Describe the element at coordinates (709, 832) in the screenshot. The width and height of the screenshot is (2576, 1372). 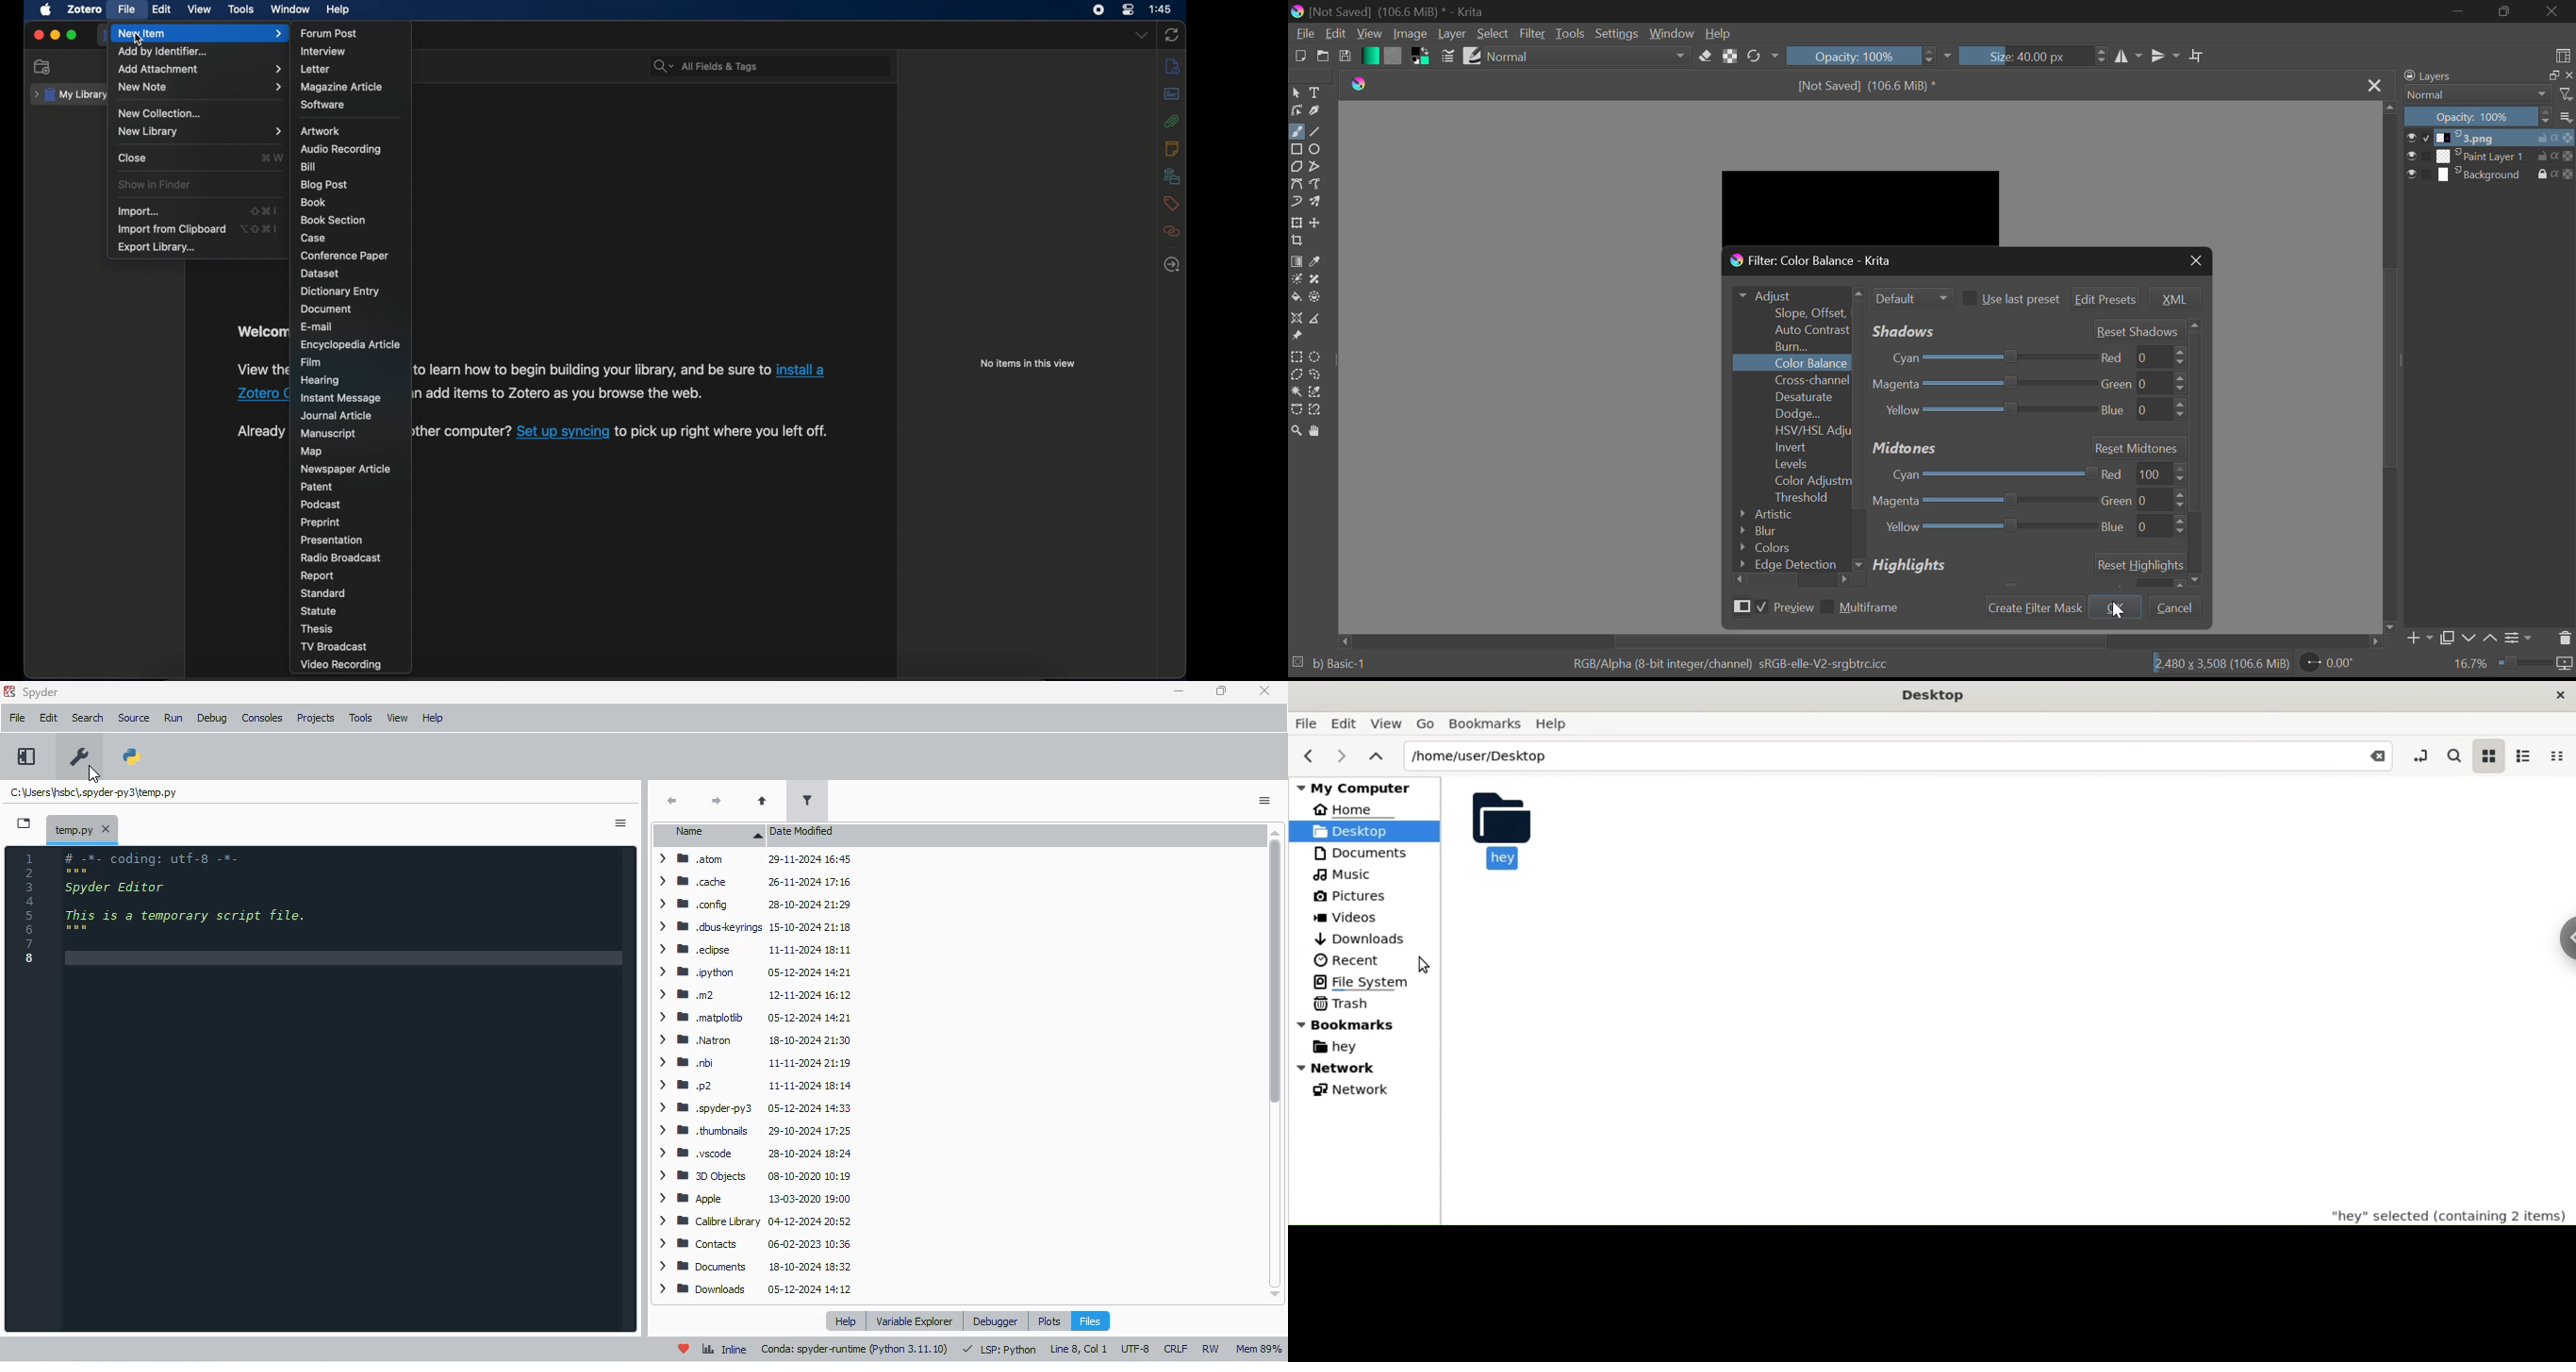
I see `name` at that location.